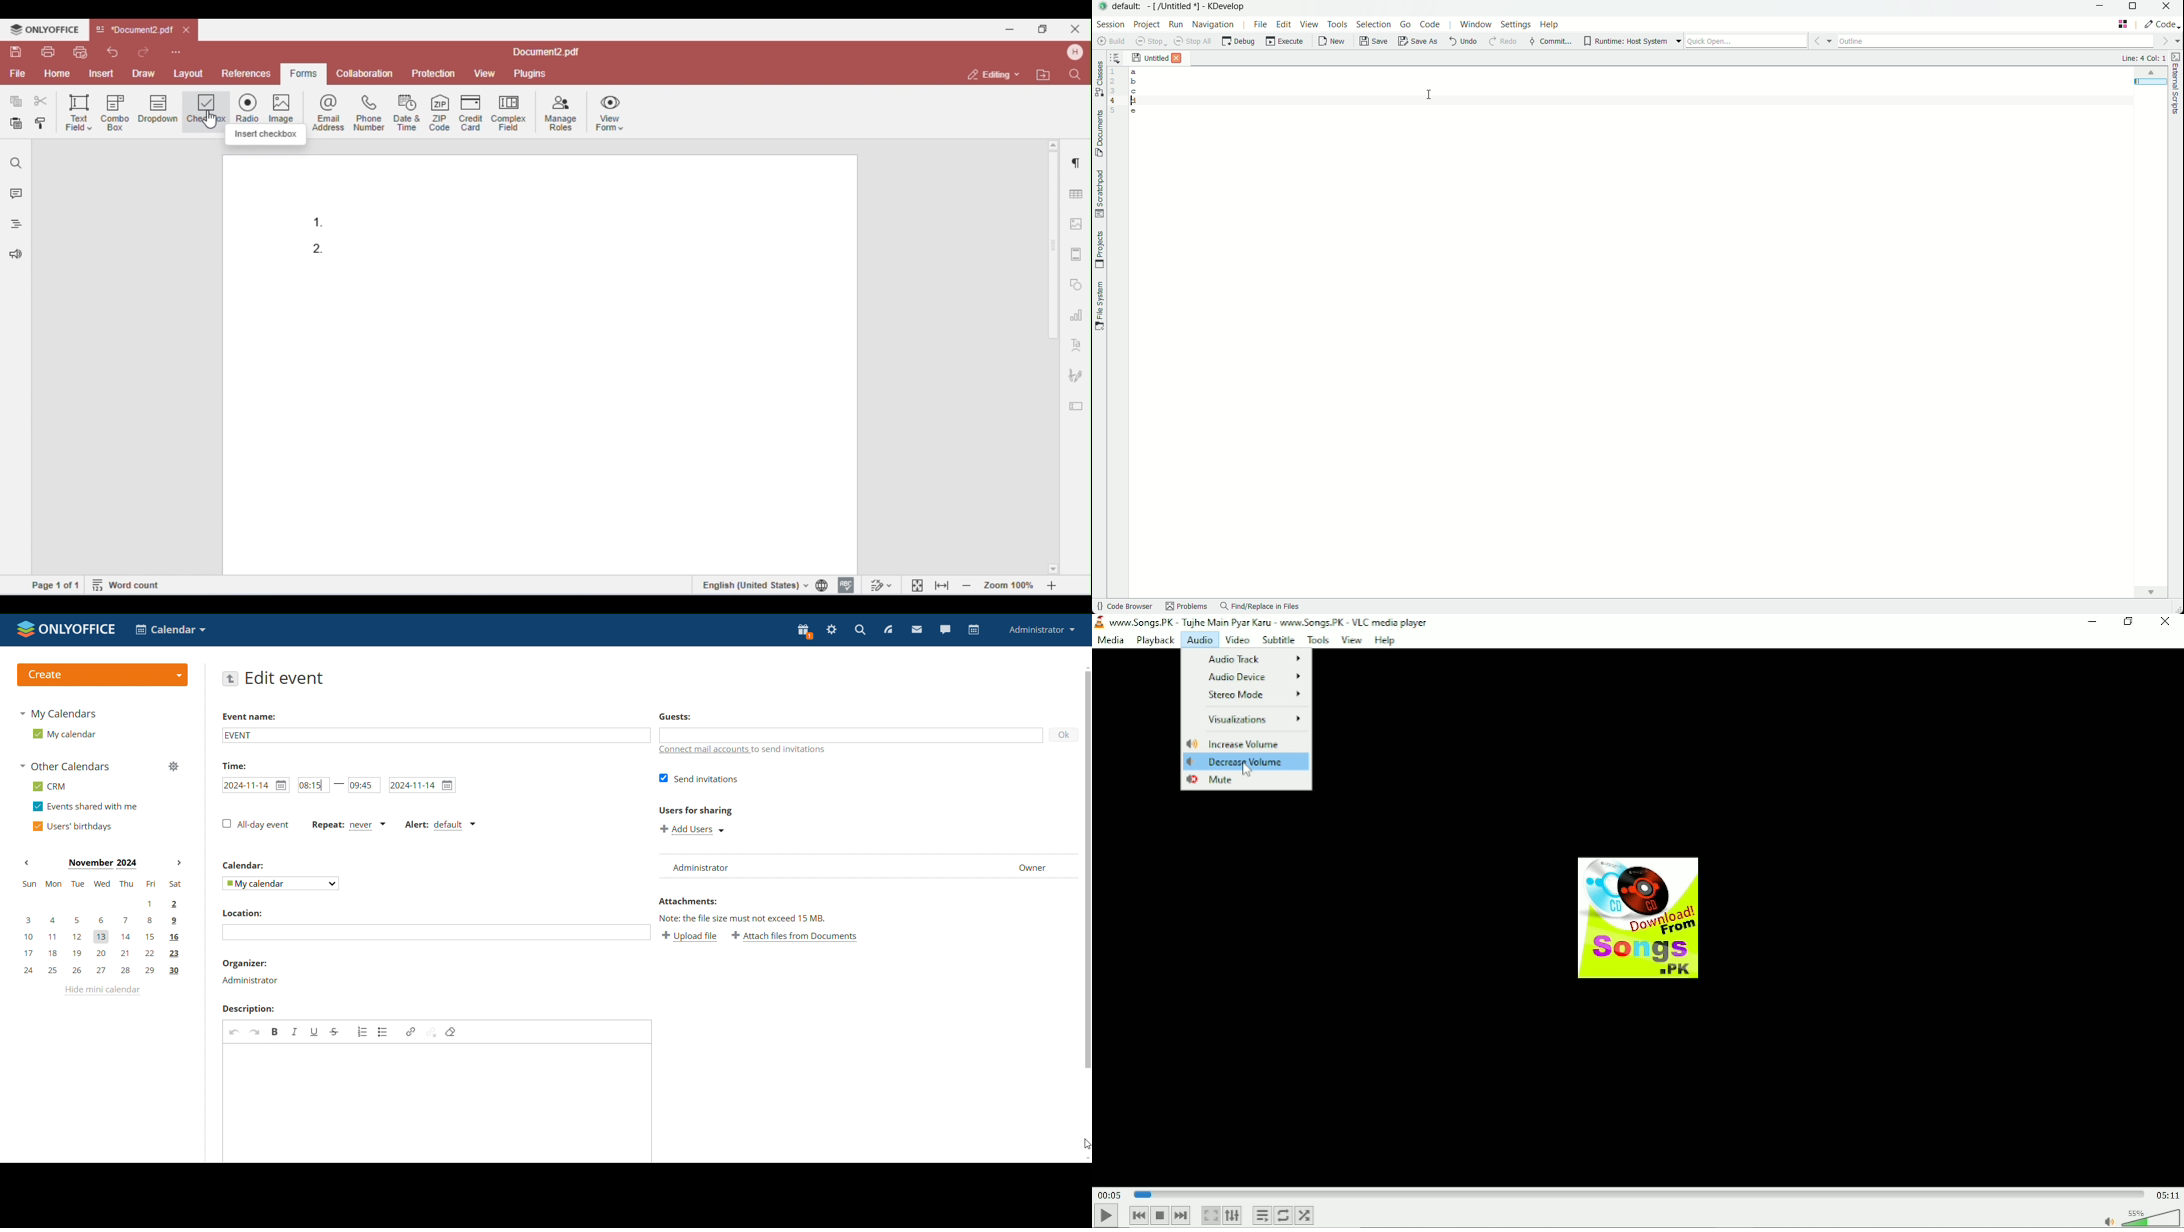 The image size is (2184, 1232). What do you see at coordinates (1100, 623) in the screenshot?
I see `application logo` at bounding box center [1100, 623].